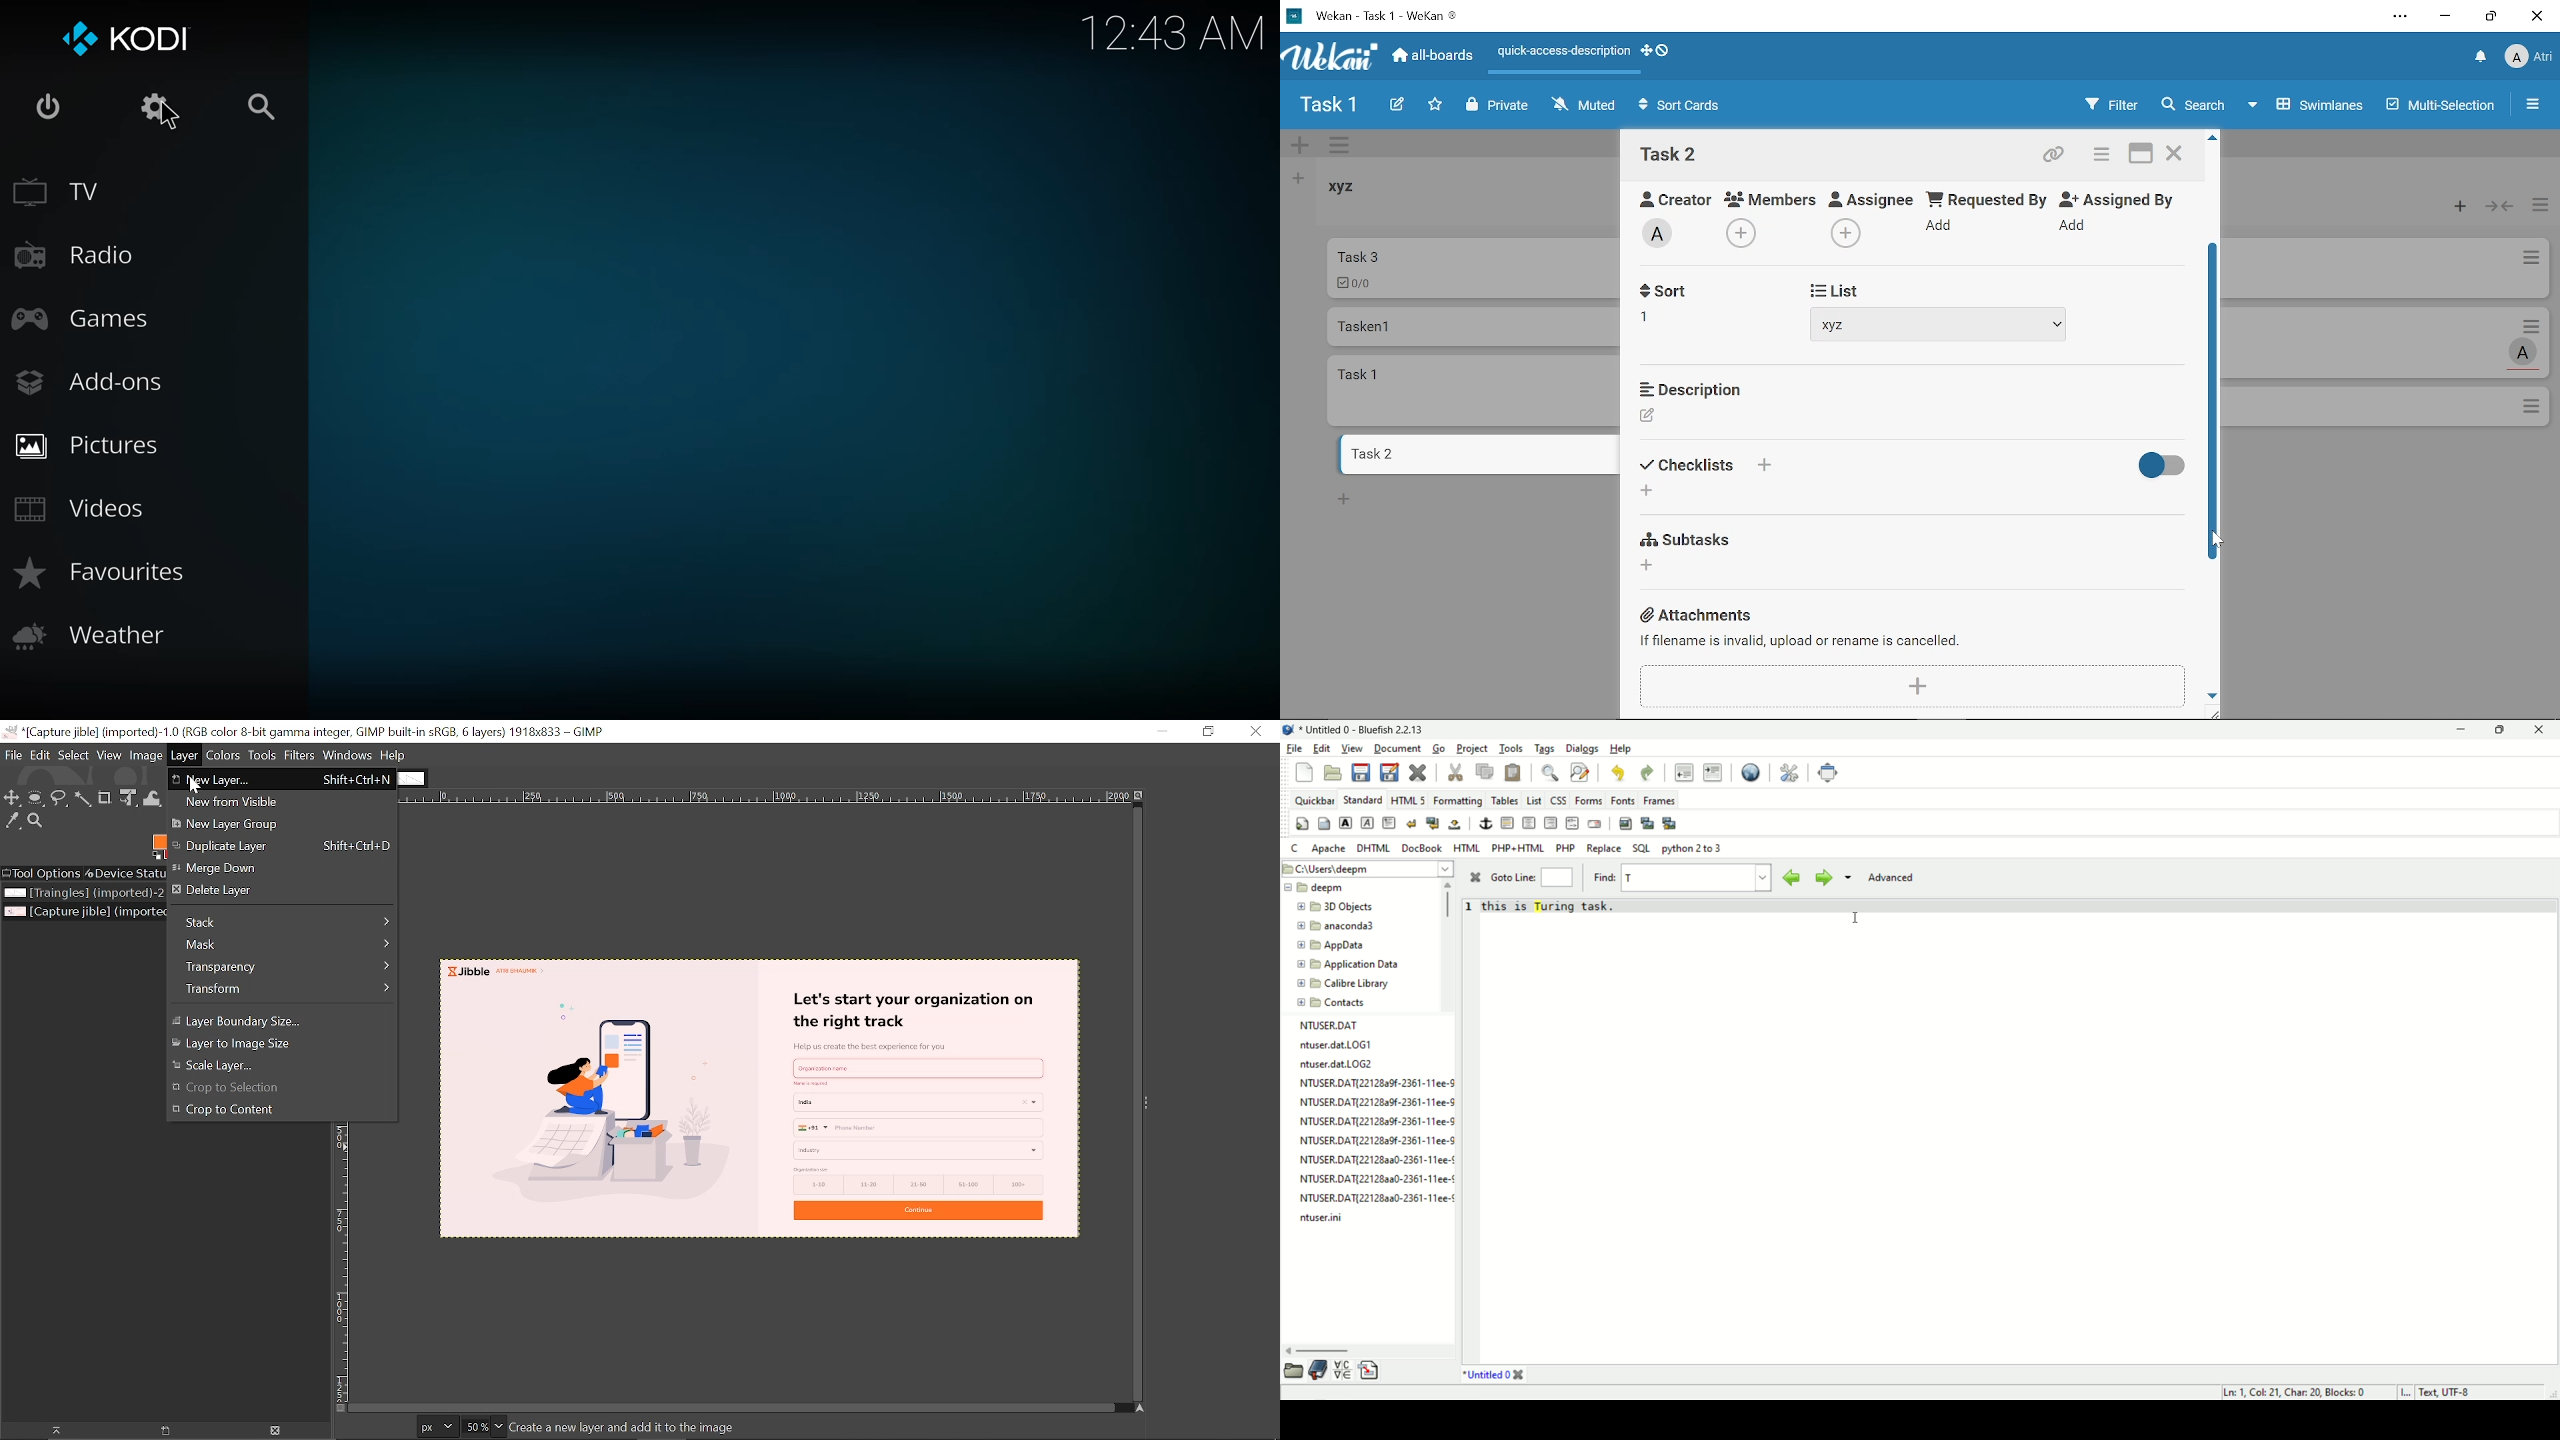 Image resolution: width=2576 pixels, height=1456 pixels. What do you see at coordinates (157, 107) in the screenshot?
I see `settings` at bounding box center [157, 107].